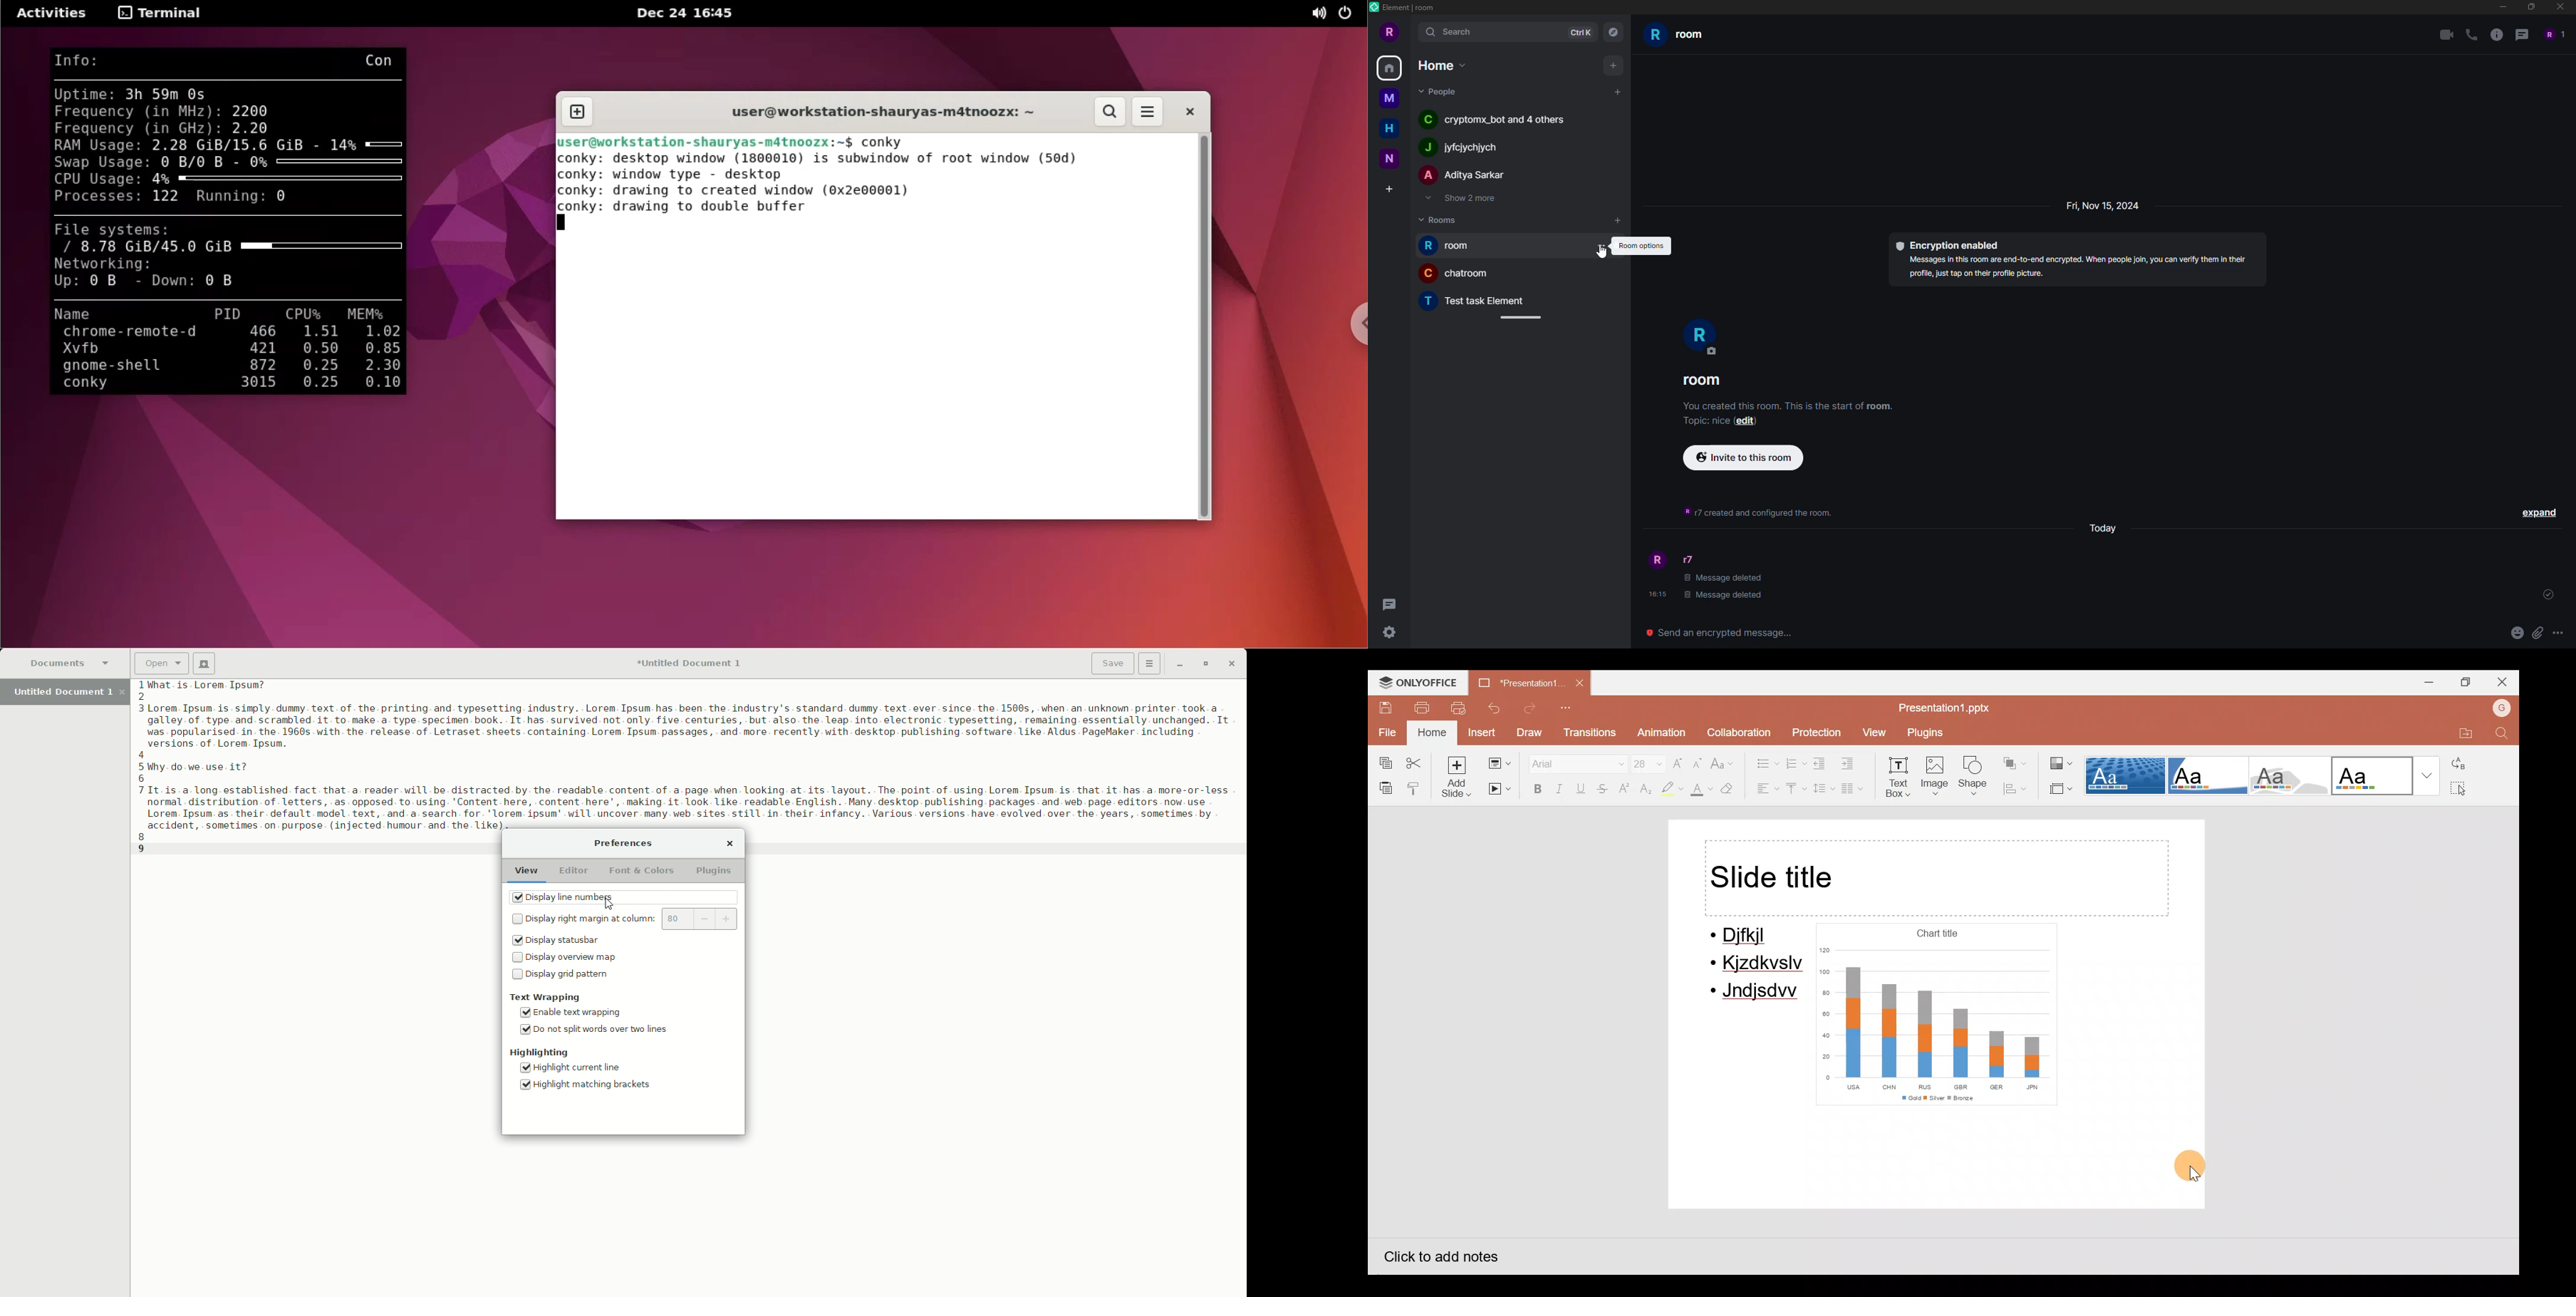 The width and height of the screenshot is (2576, 1316). Describe the element at coordinates (1699, 334) in the screenshot. I see `r` at that location.